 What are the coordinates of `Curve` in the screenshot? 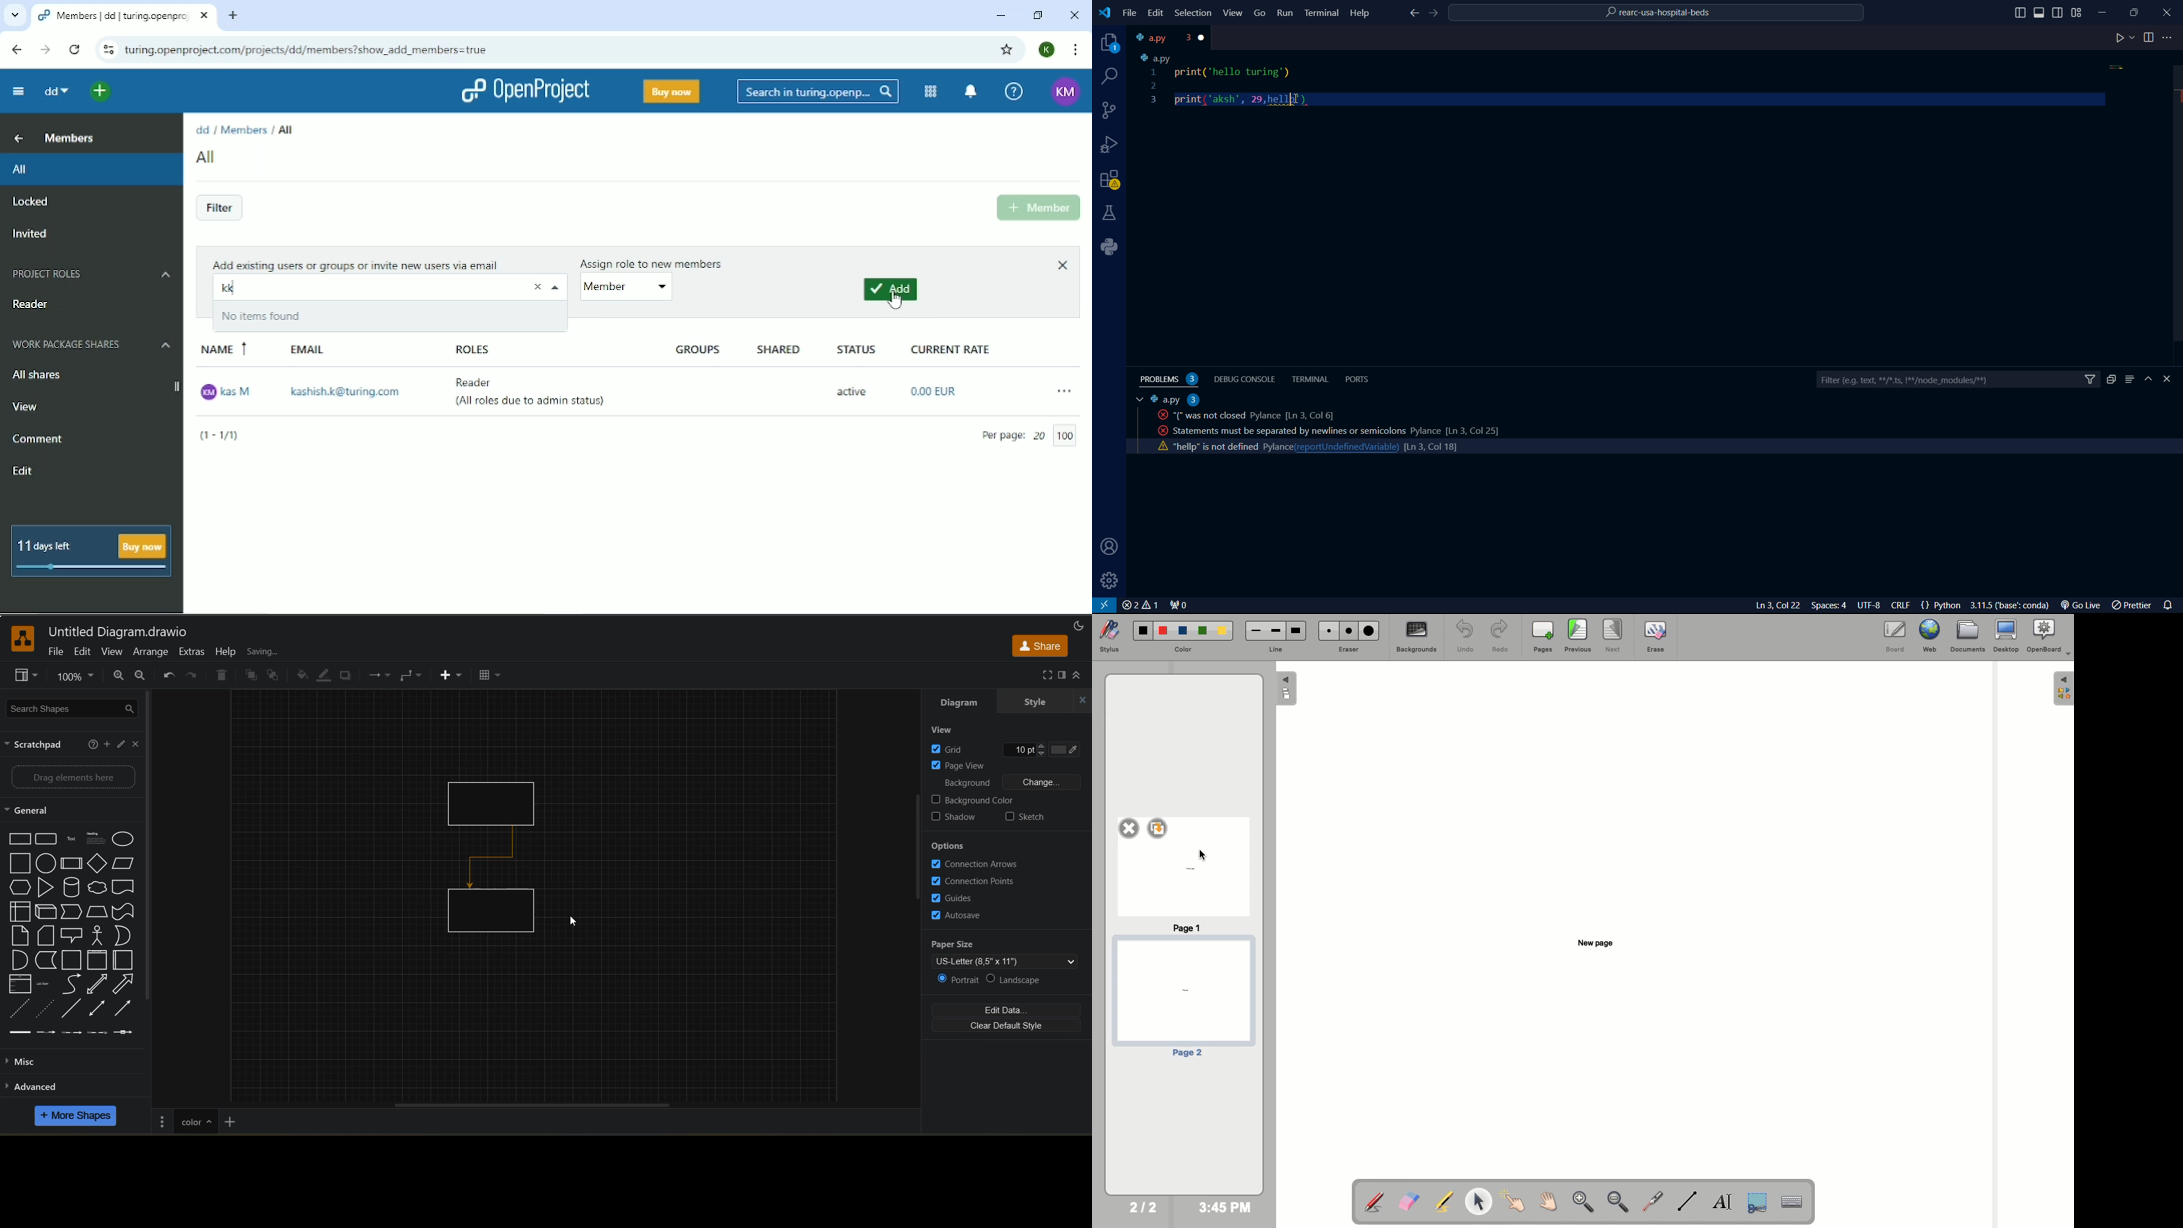 It's located at (73, 985).